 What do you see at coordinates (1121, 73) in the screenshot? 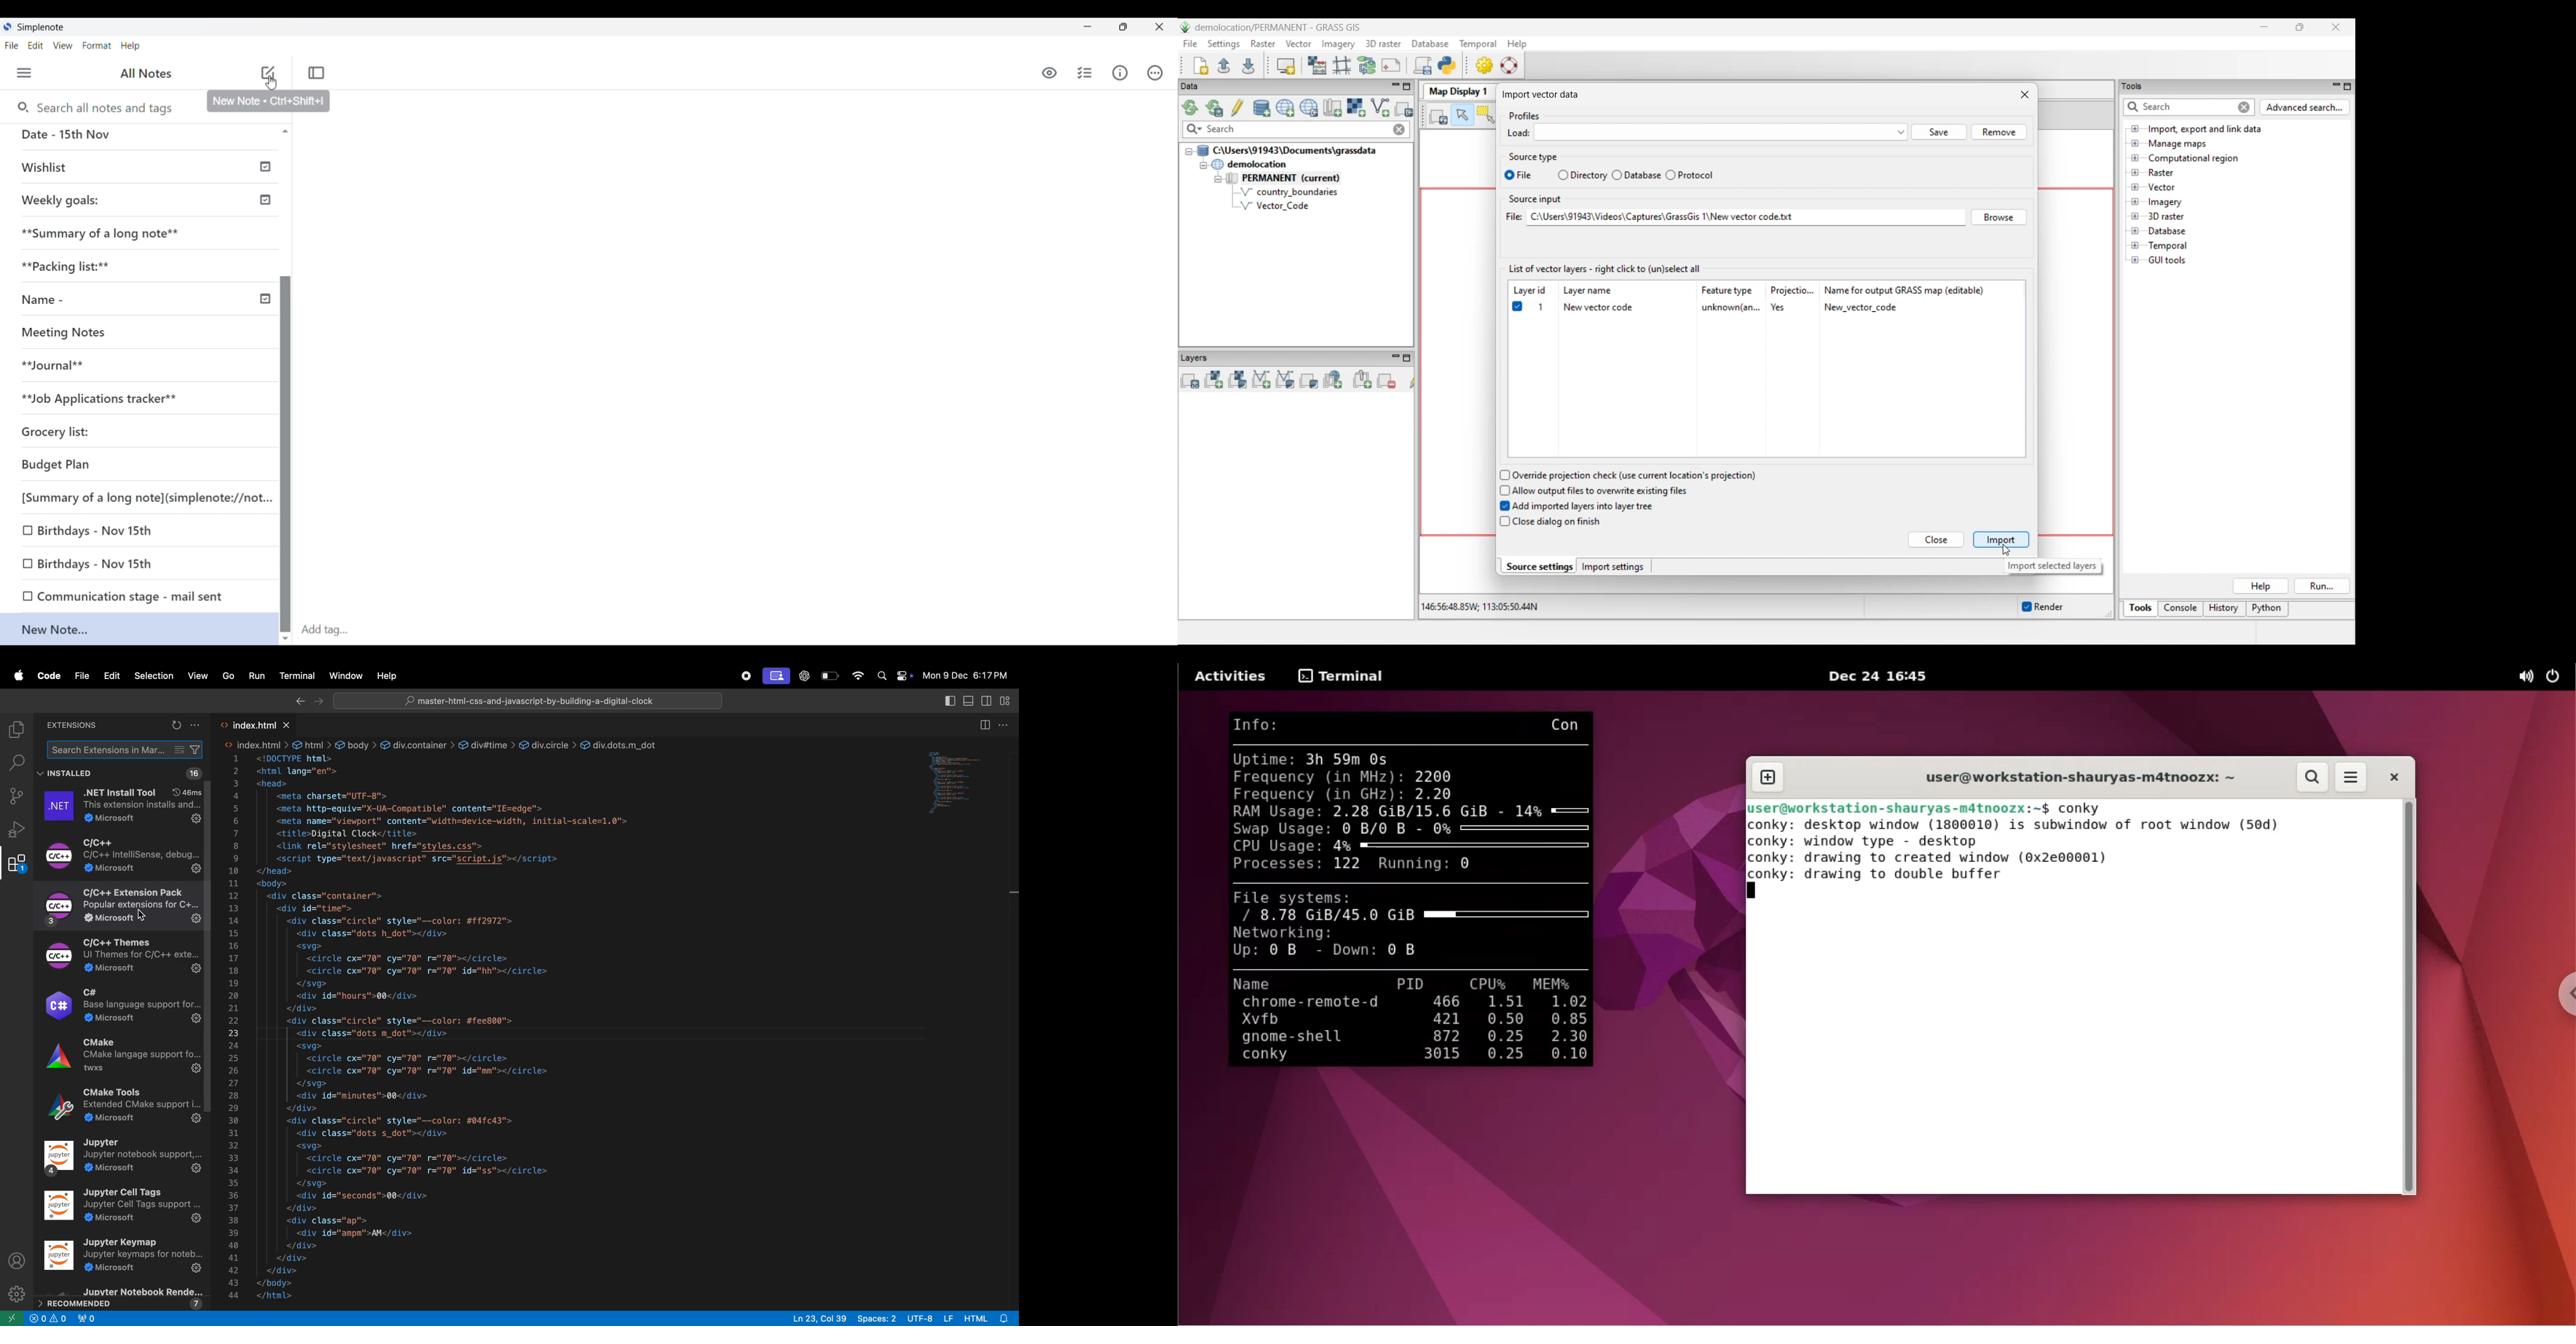
I see `Info` at bounding box center [1121, 73].